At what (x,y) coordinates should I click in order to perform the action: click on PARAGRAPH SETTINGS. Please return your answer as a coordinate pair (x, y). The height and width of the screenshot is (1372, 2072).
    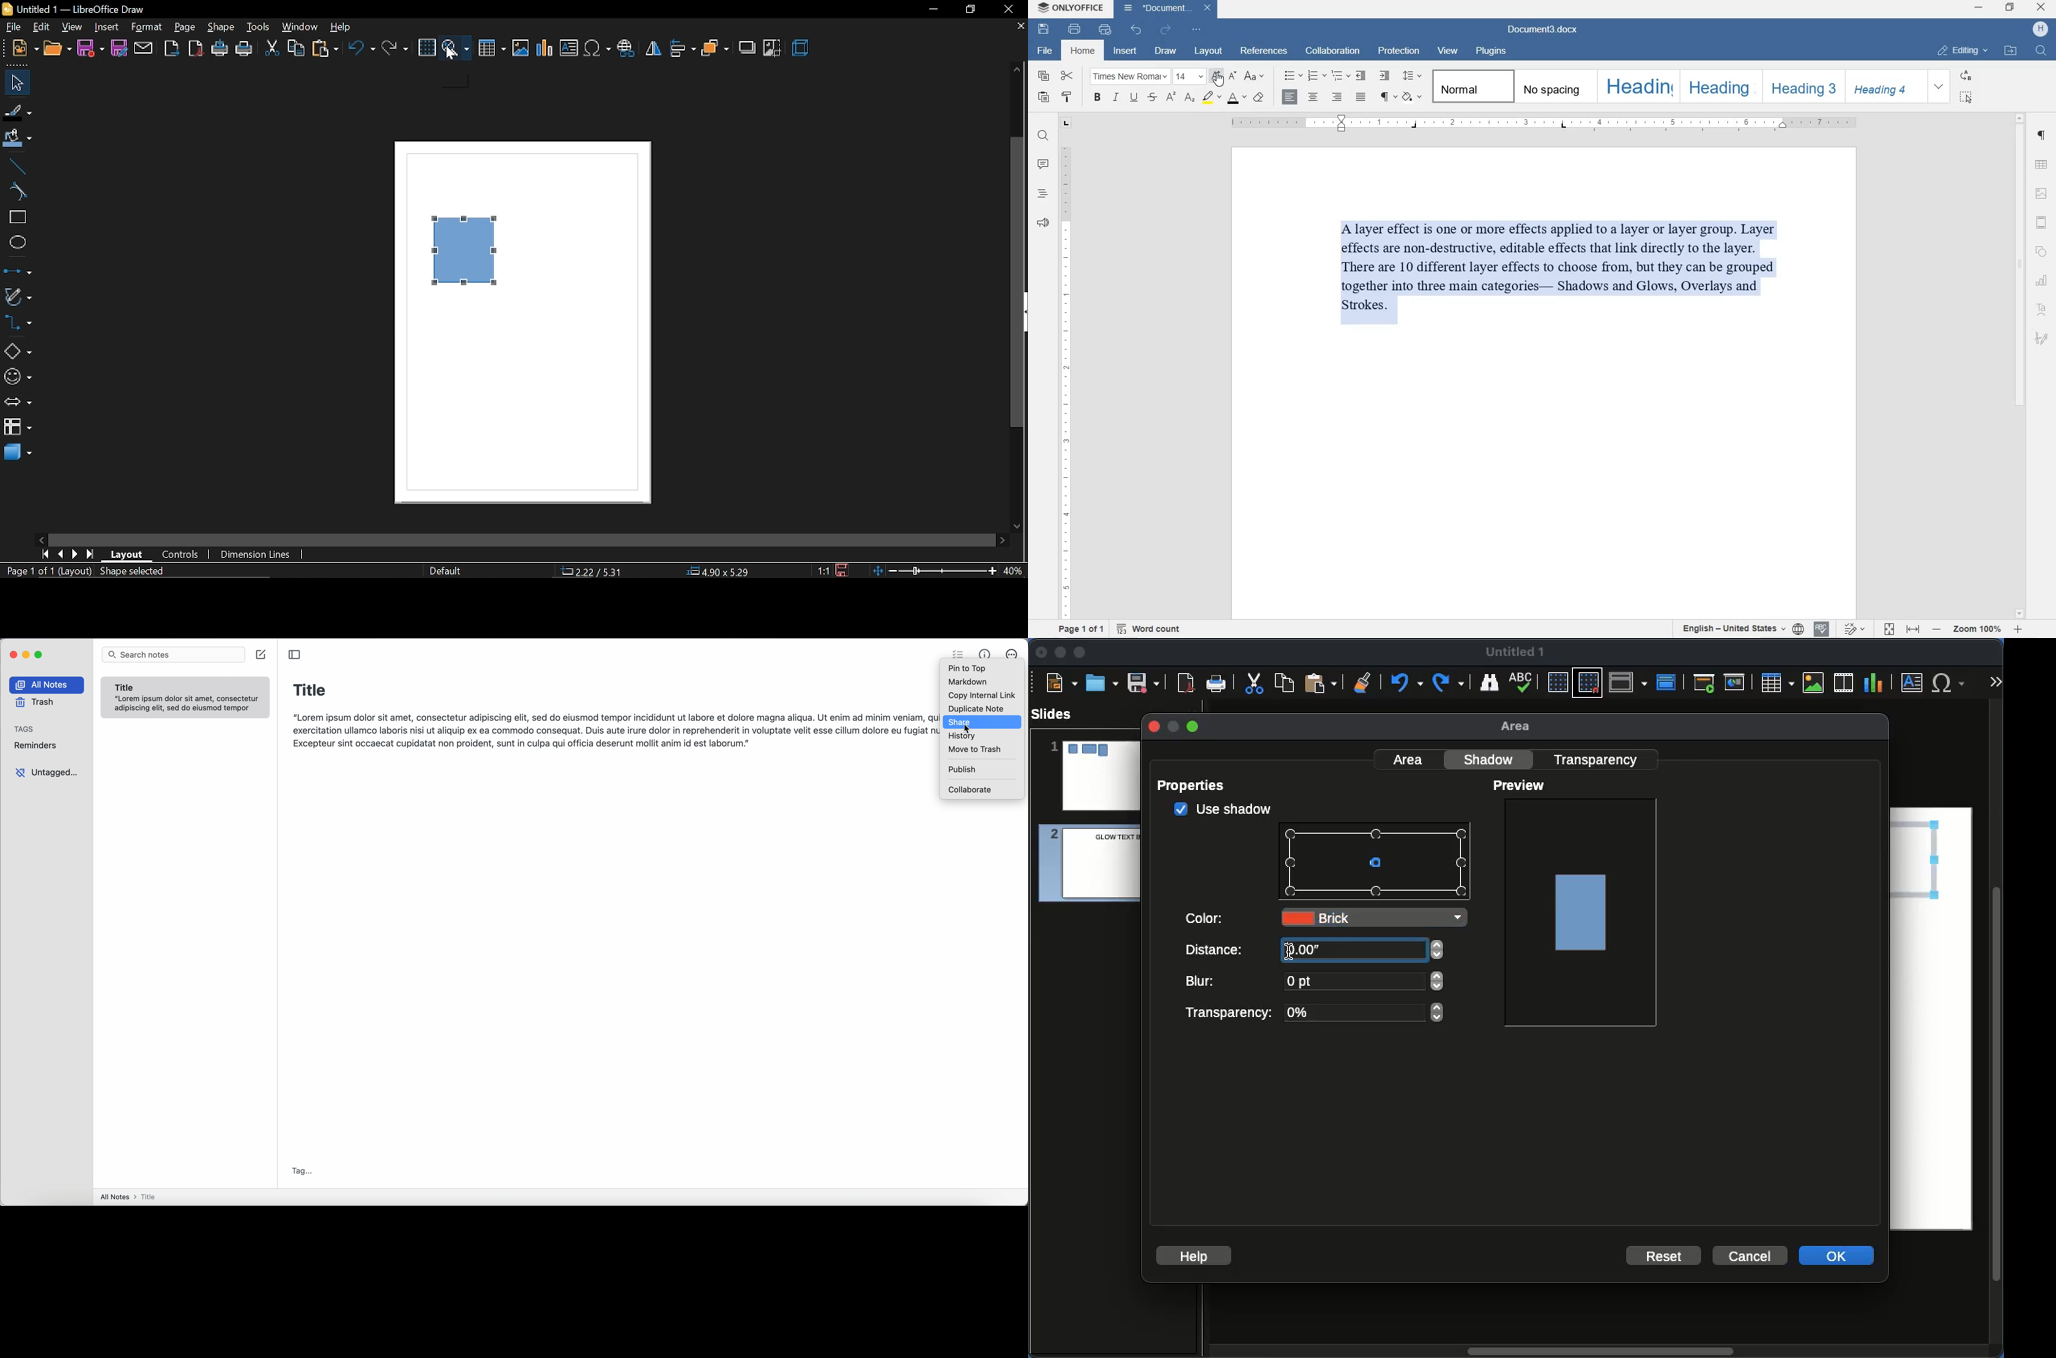
    Looking at the image, I should click on (2042, 135).